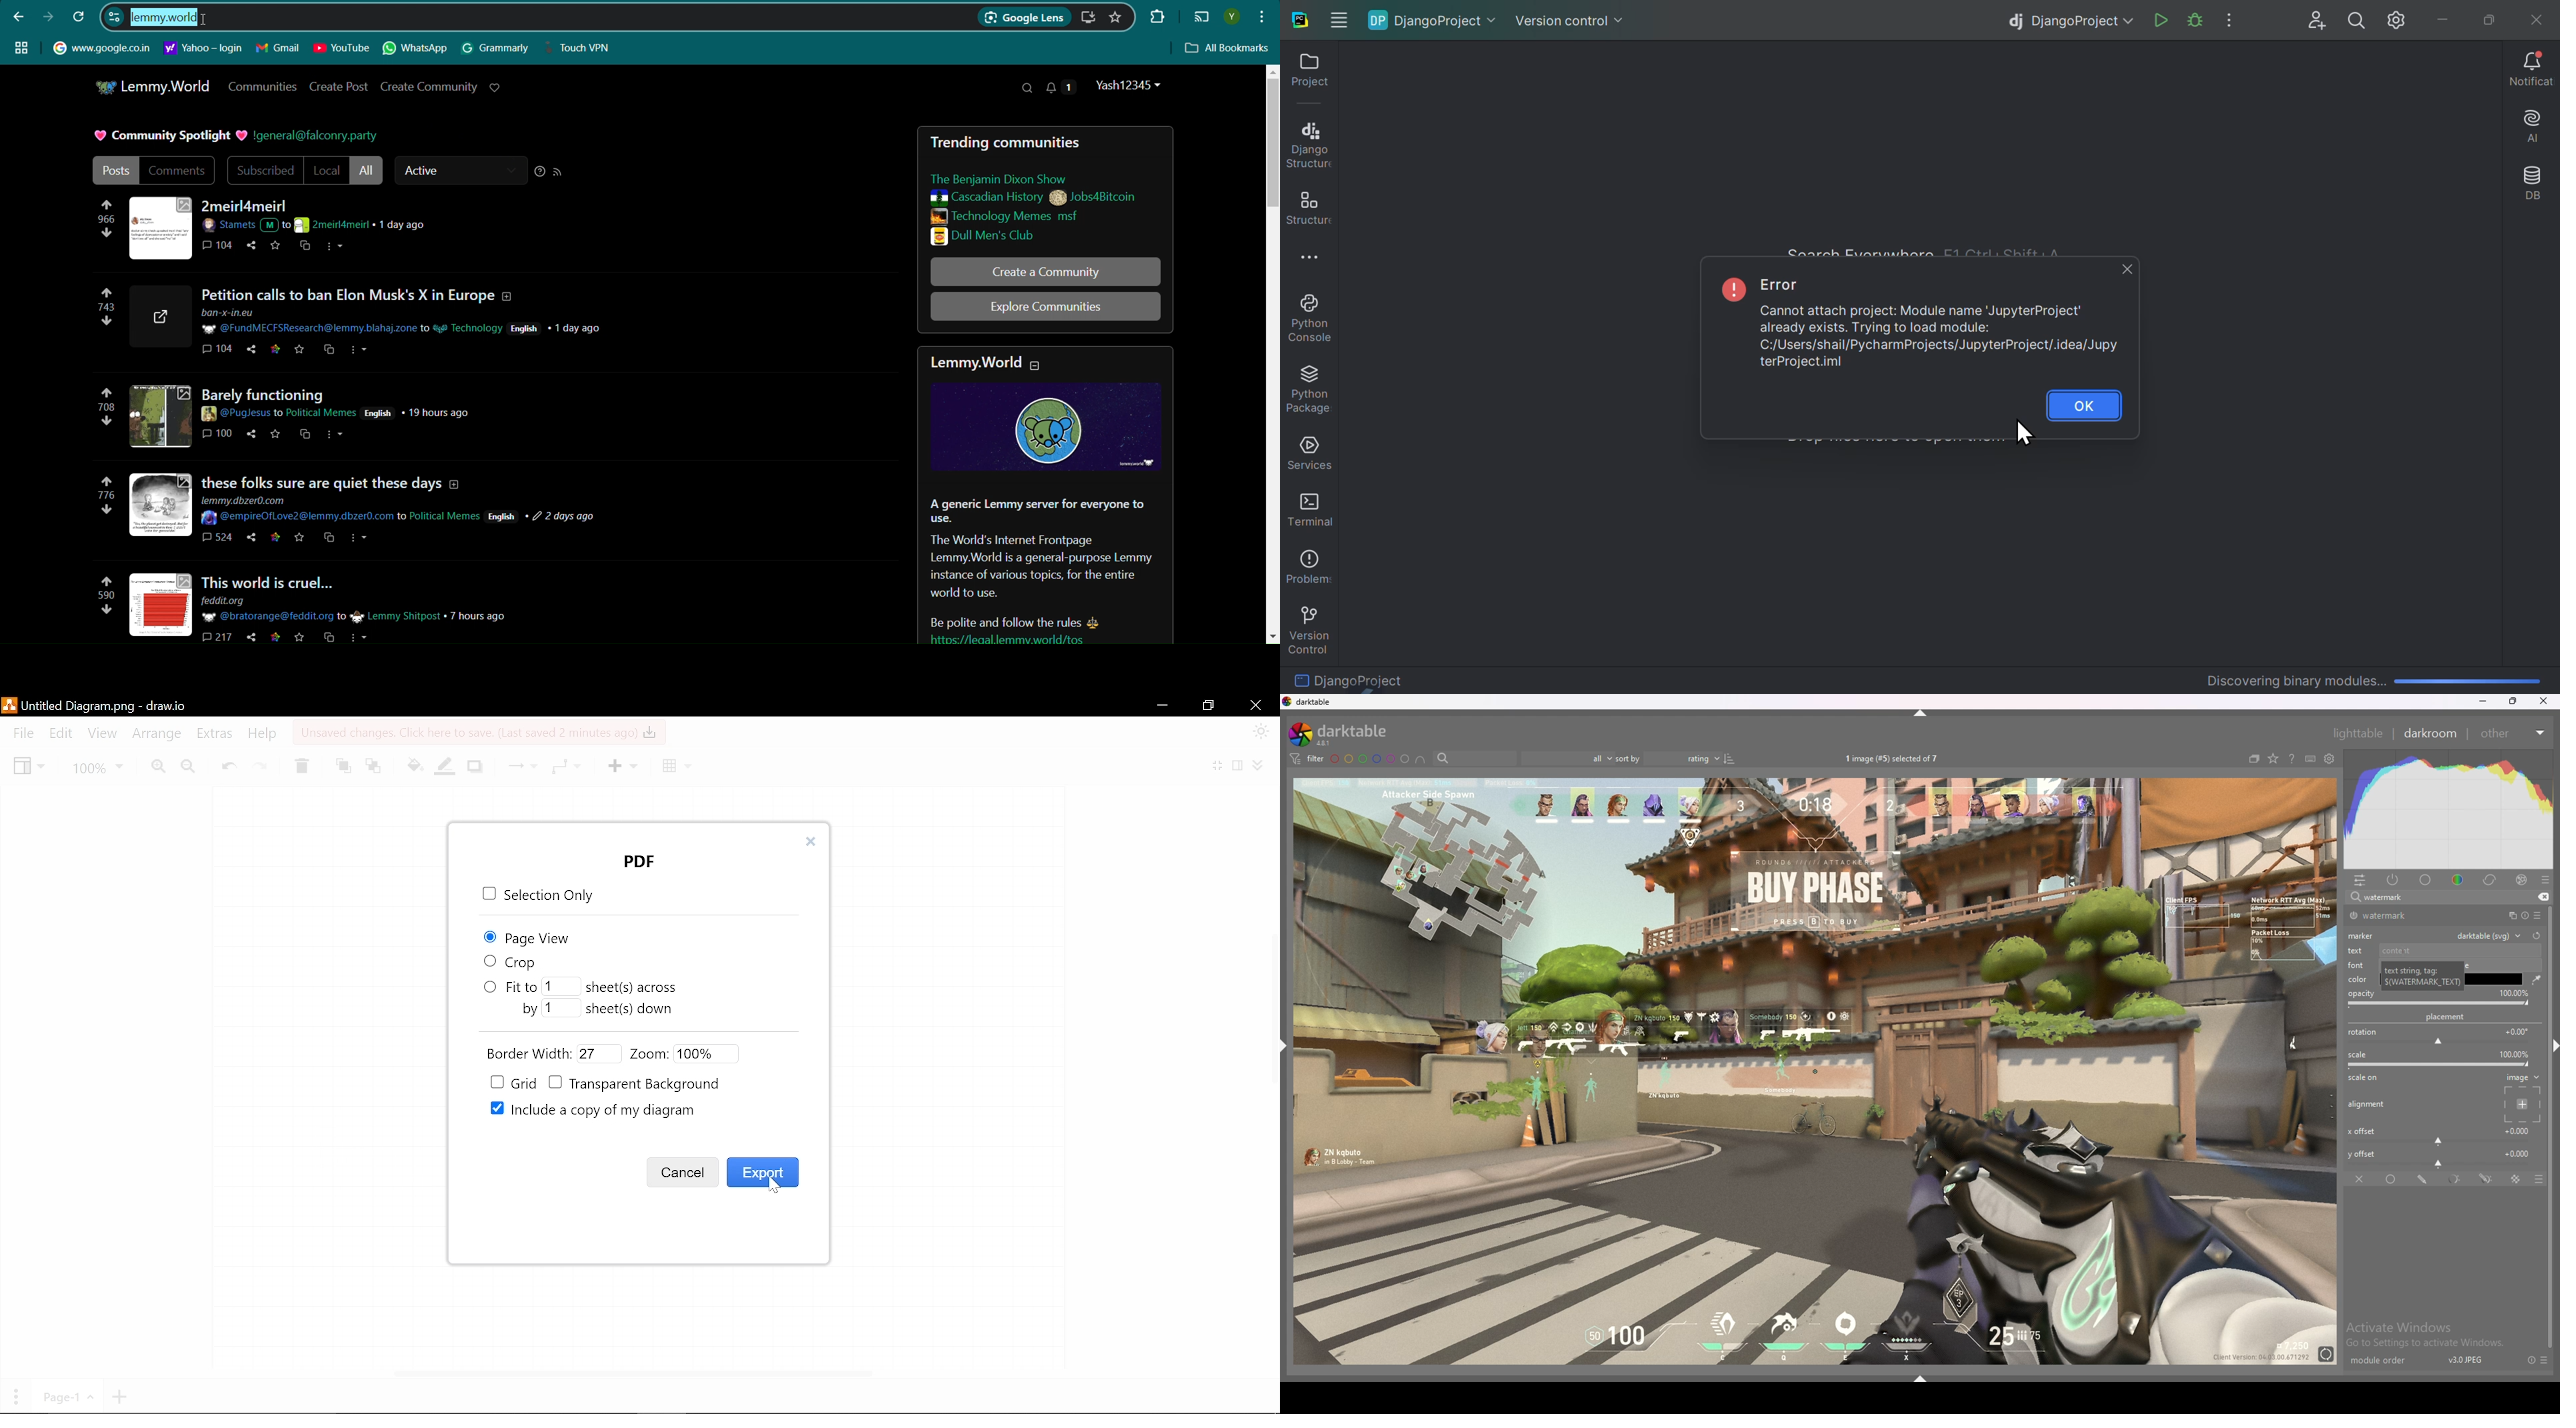  I want to click on Python package, so click(1313, 391).